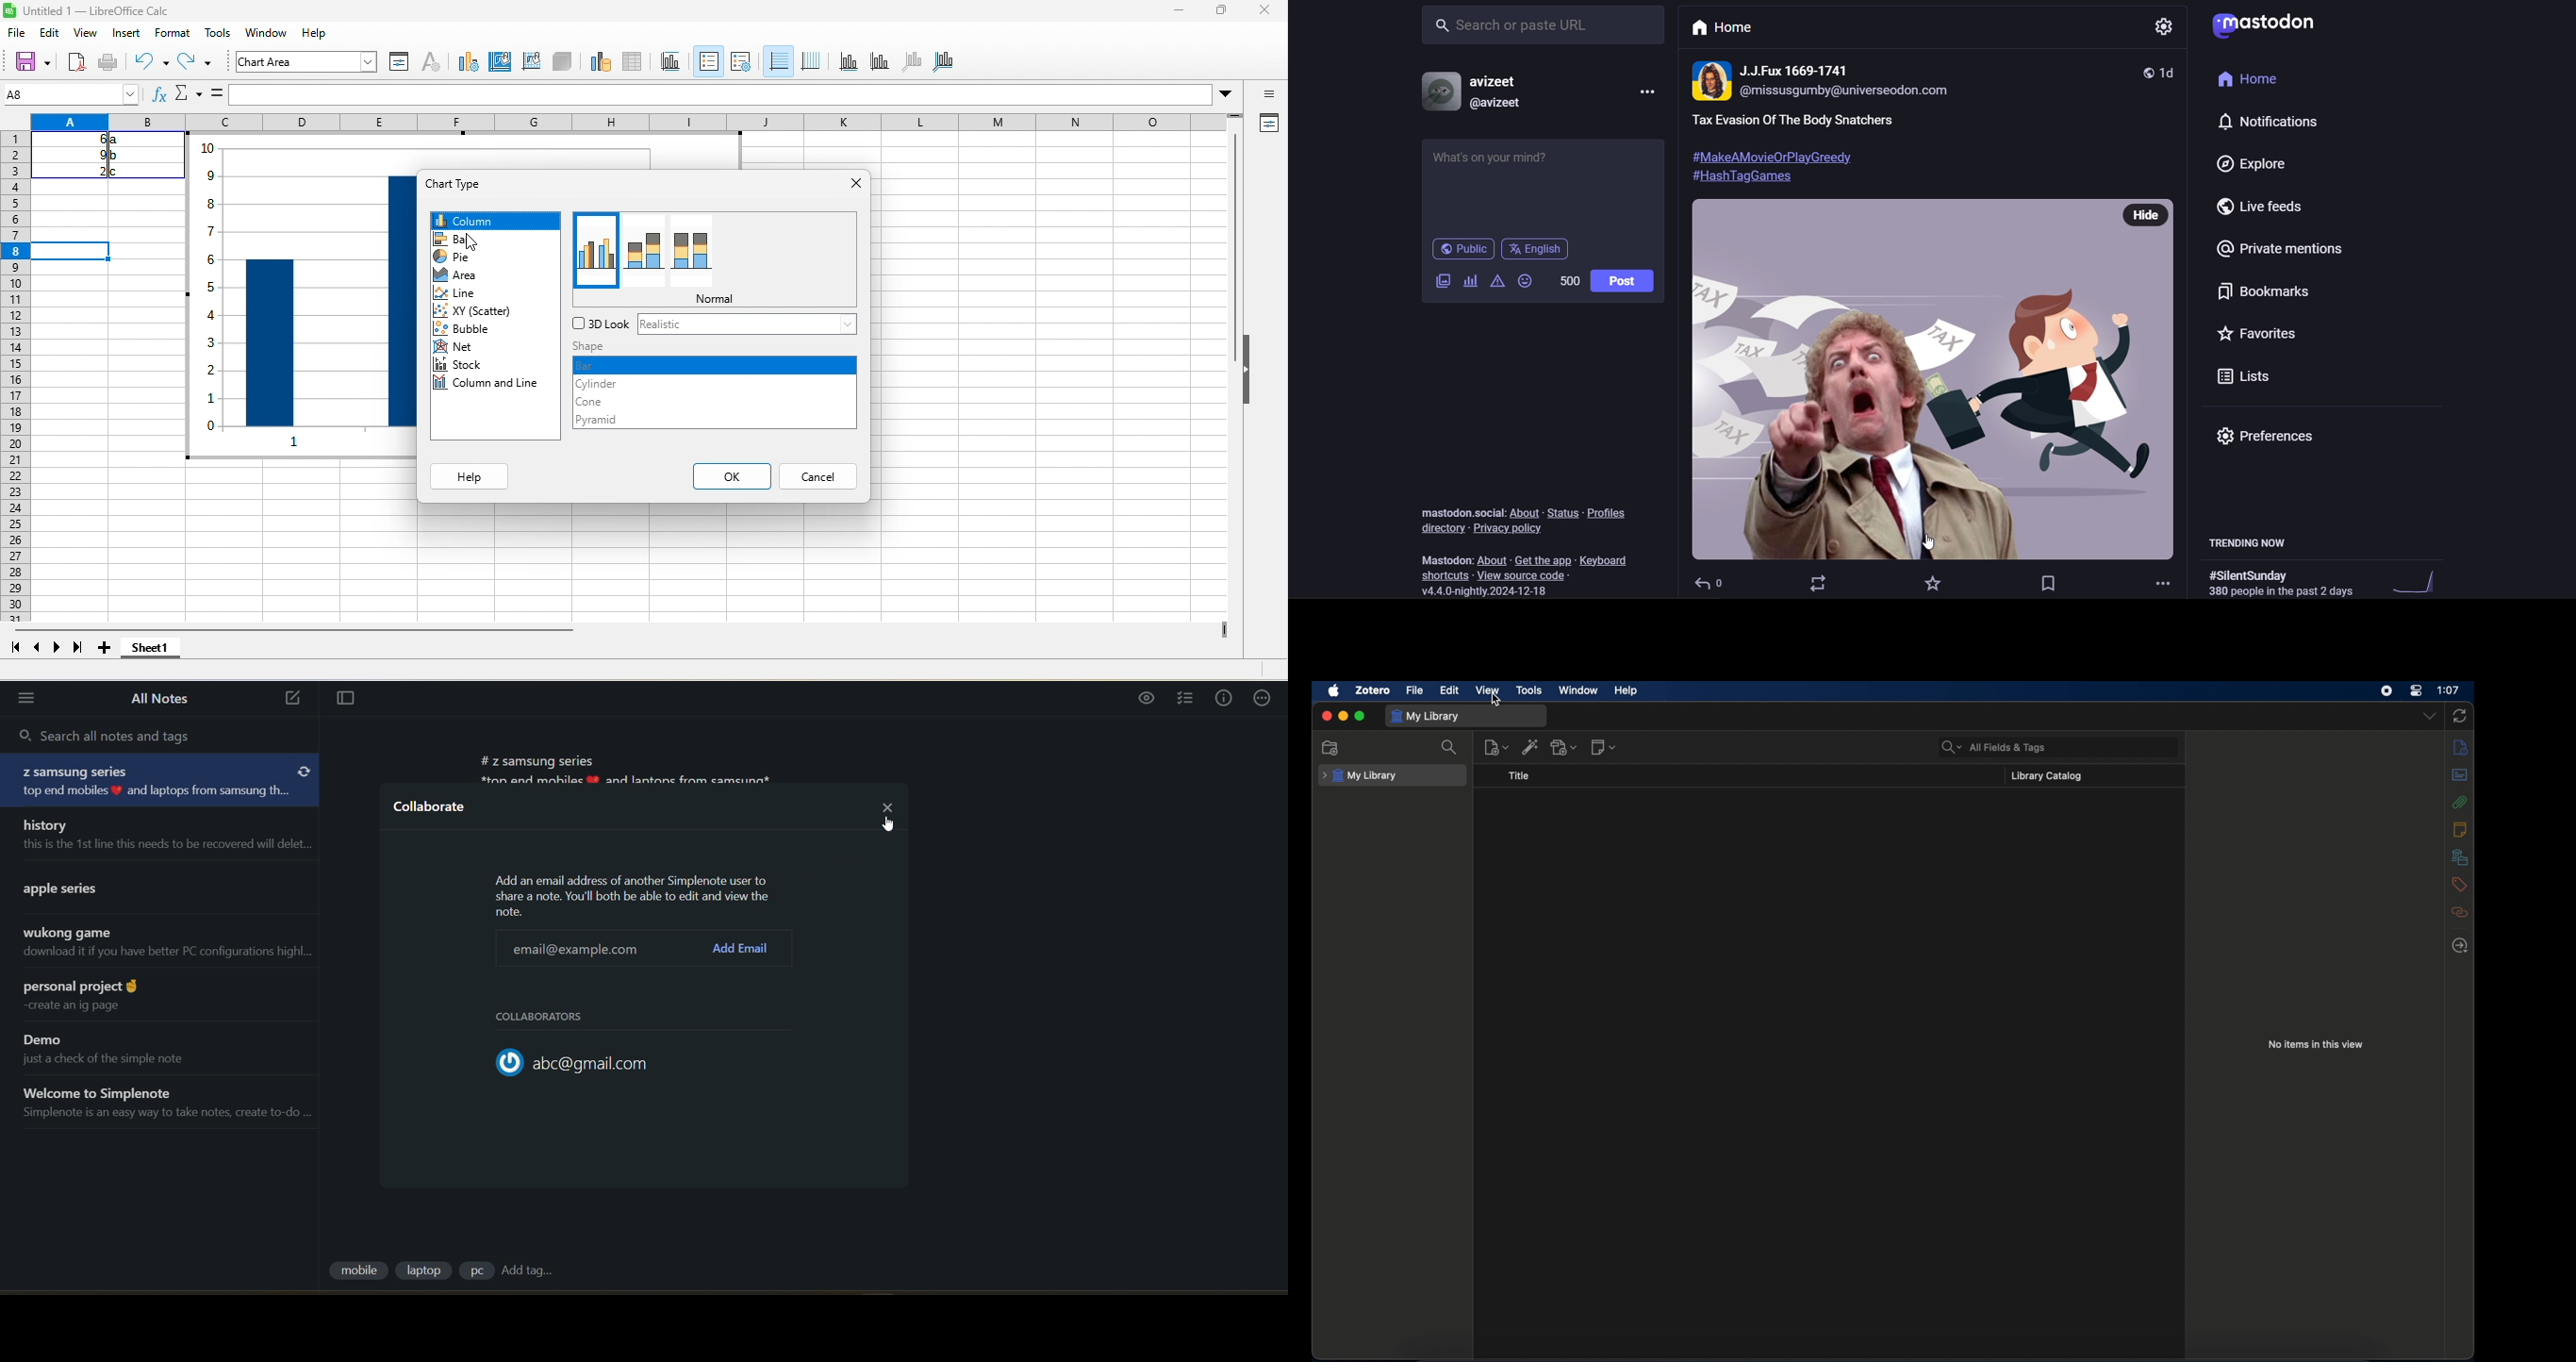 Image resolution: width=2576 pixels, height=1372 pixels. Describe the element at coordinates (702, 302) in the screenshot. I see `column b` at that location.